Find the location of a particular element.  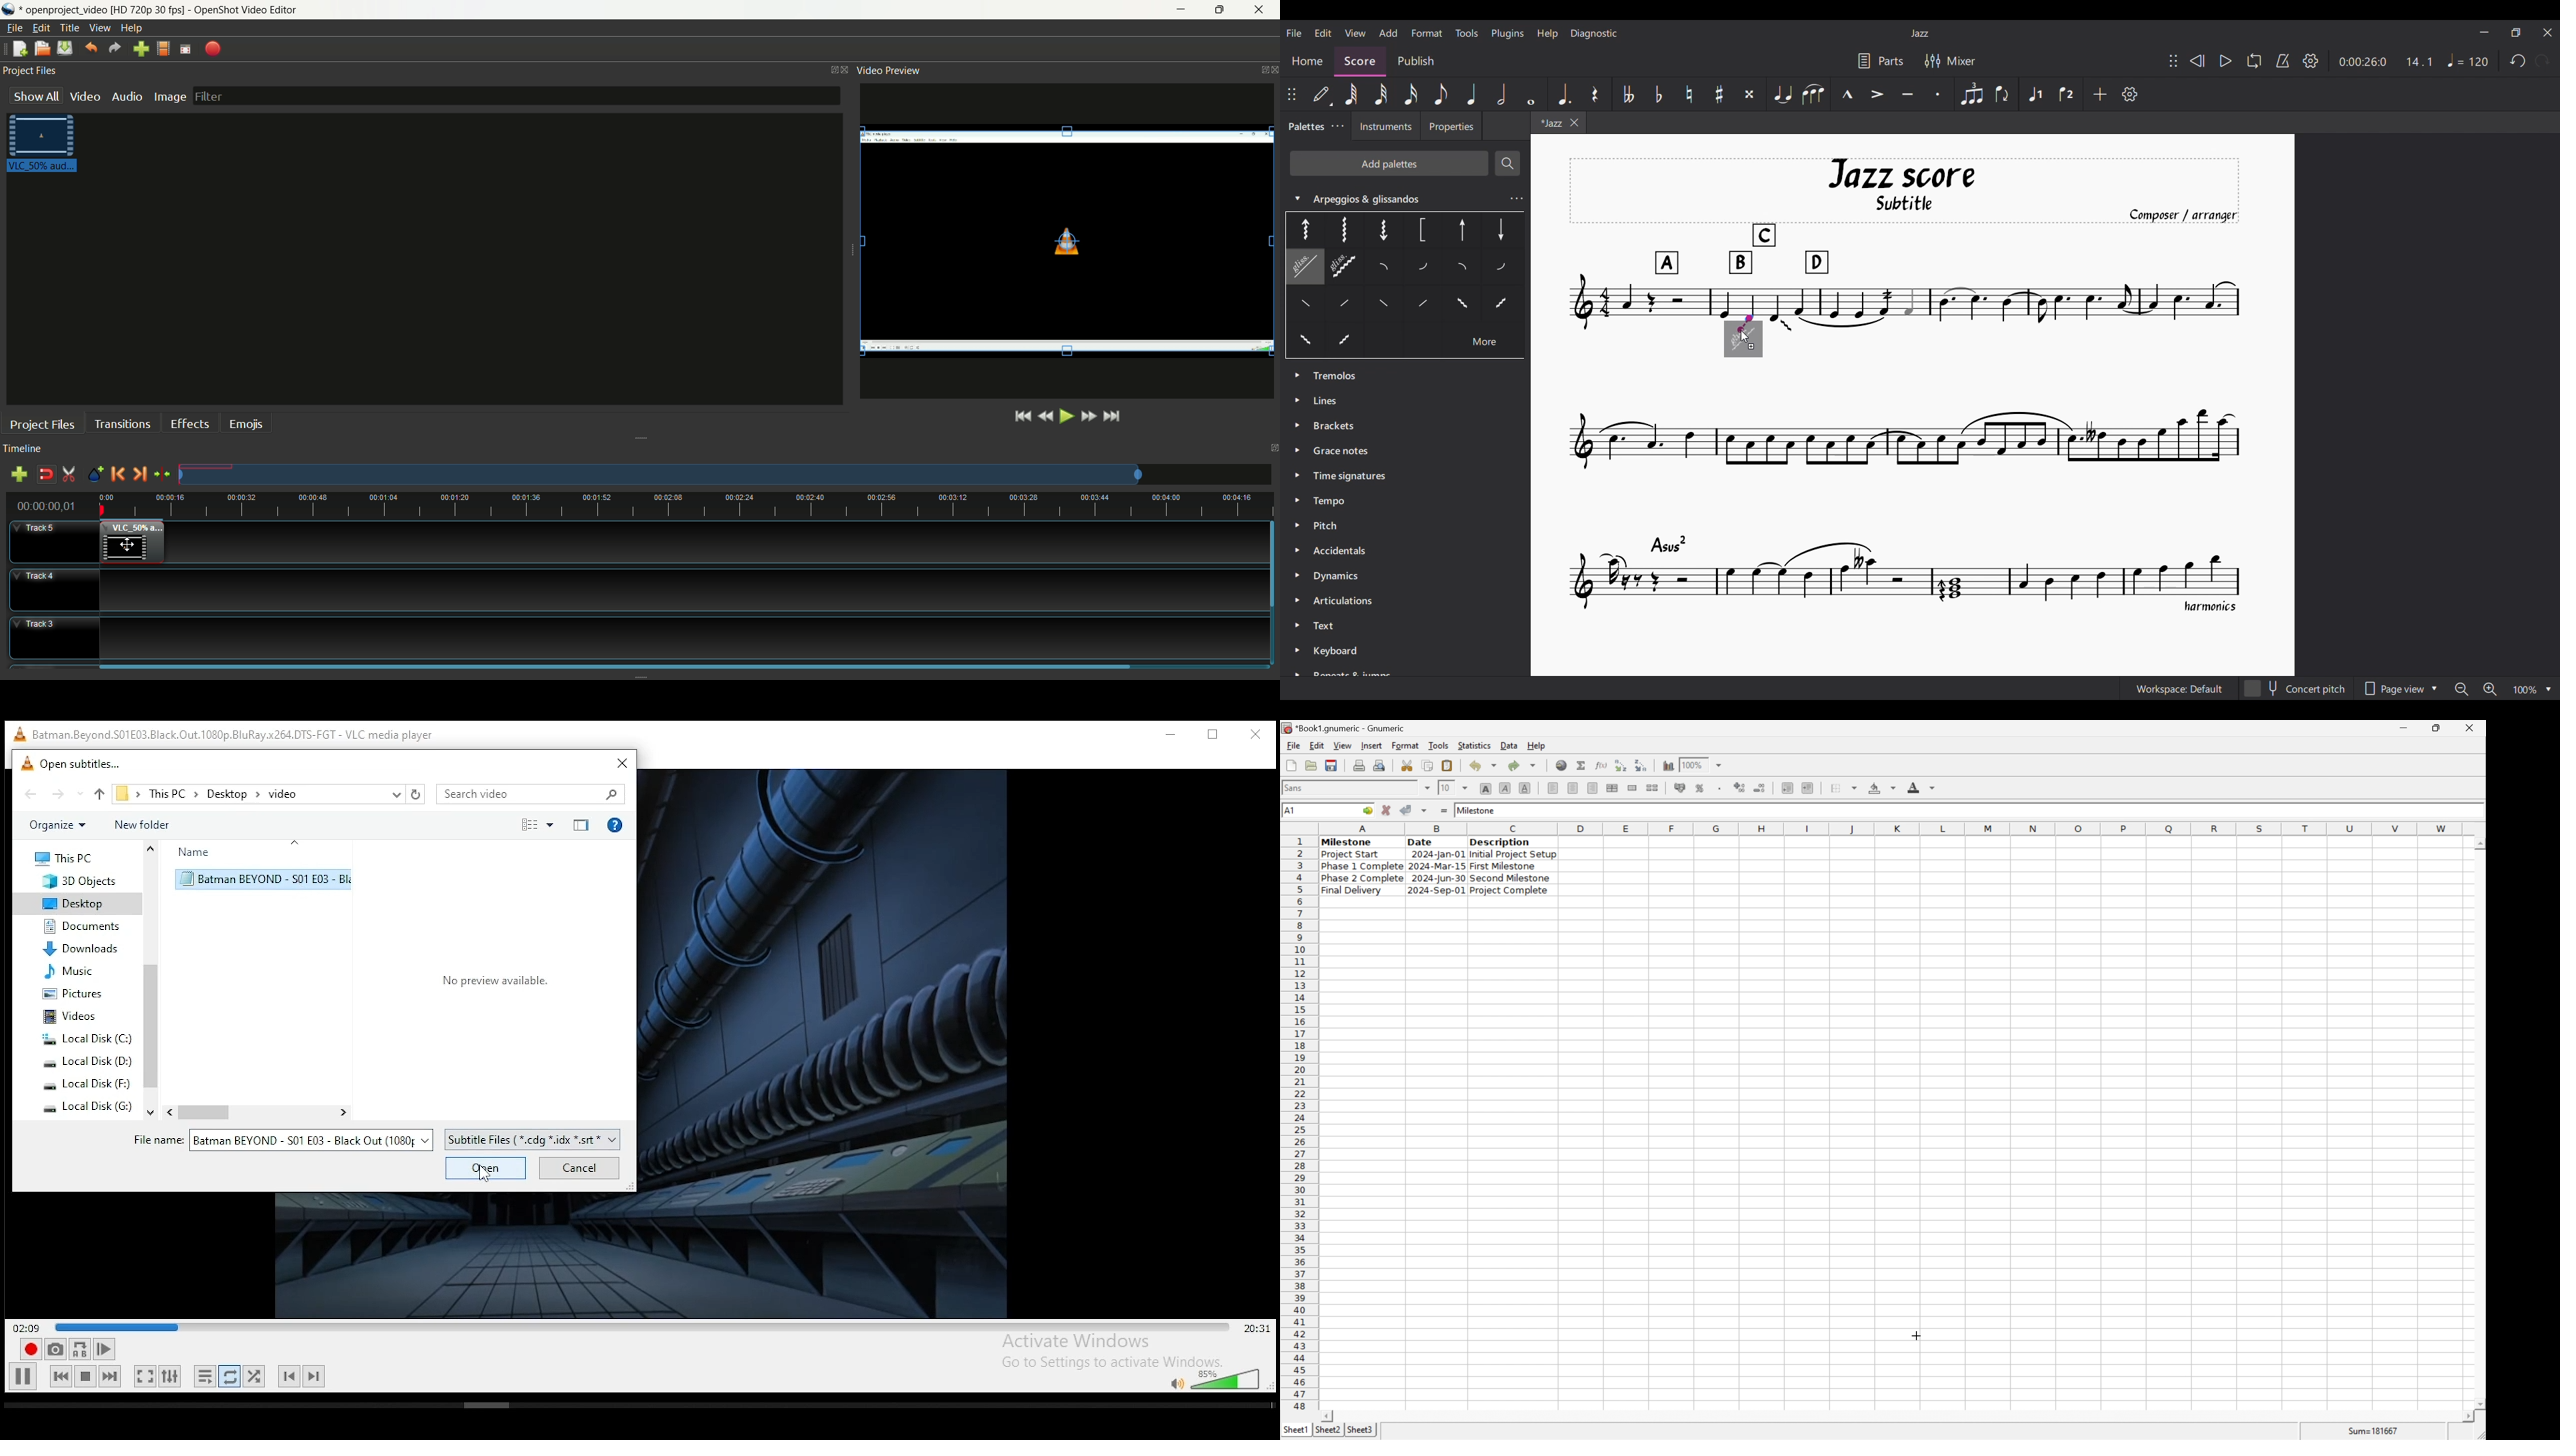

sum in current cell is located at coordinates (1583, 765).